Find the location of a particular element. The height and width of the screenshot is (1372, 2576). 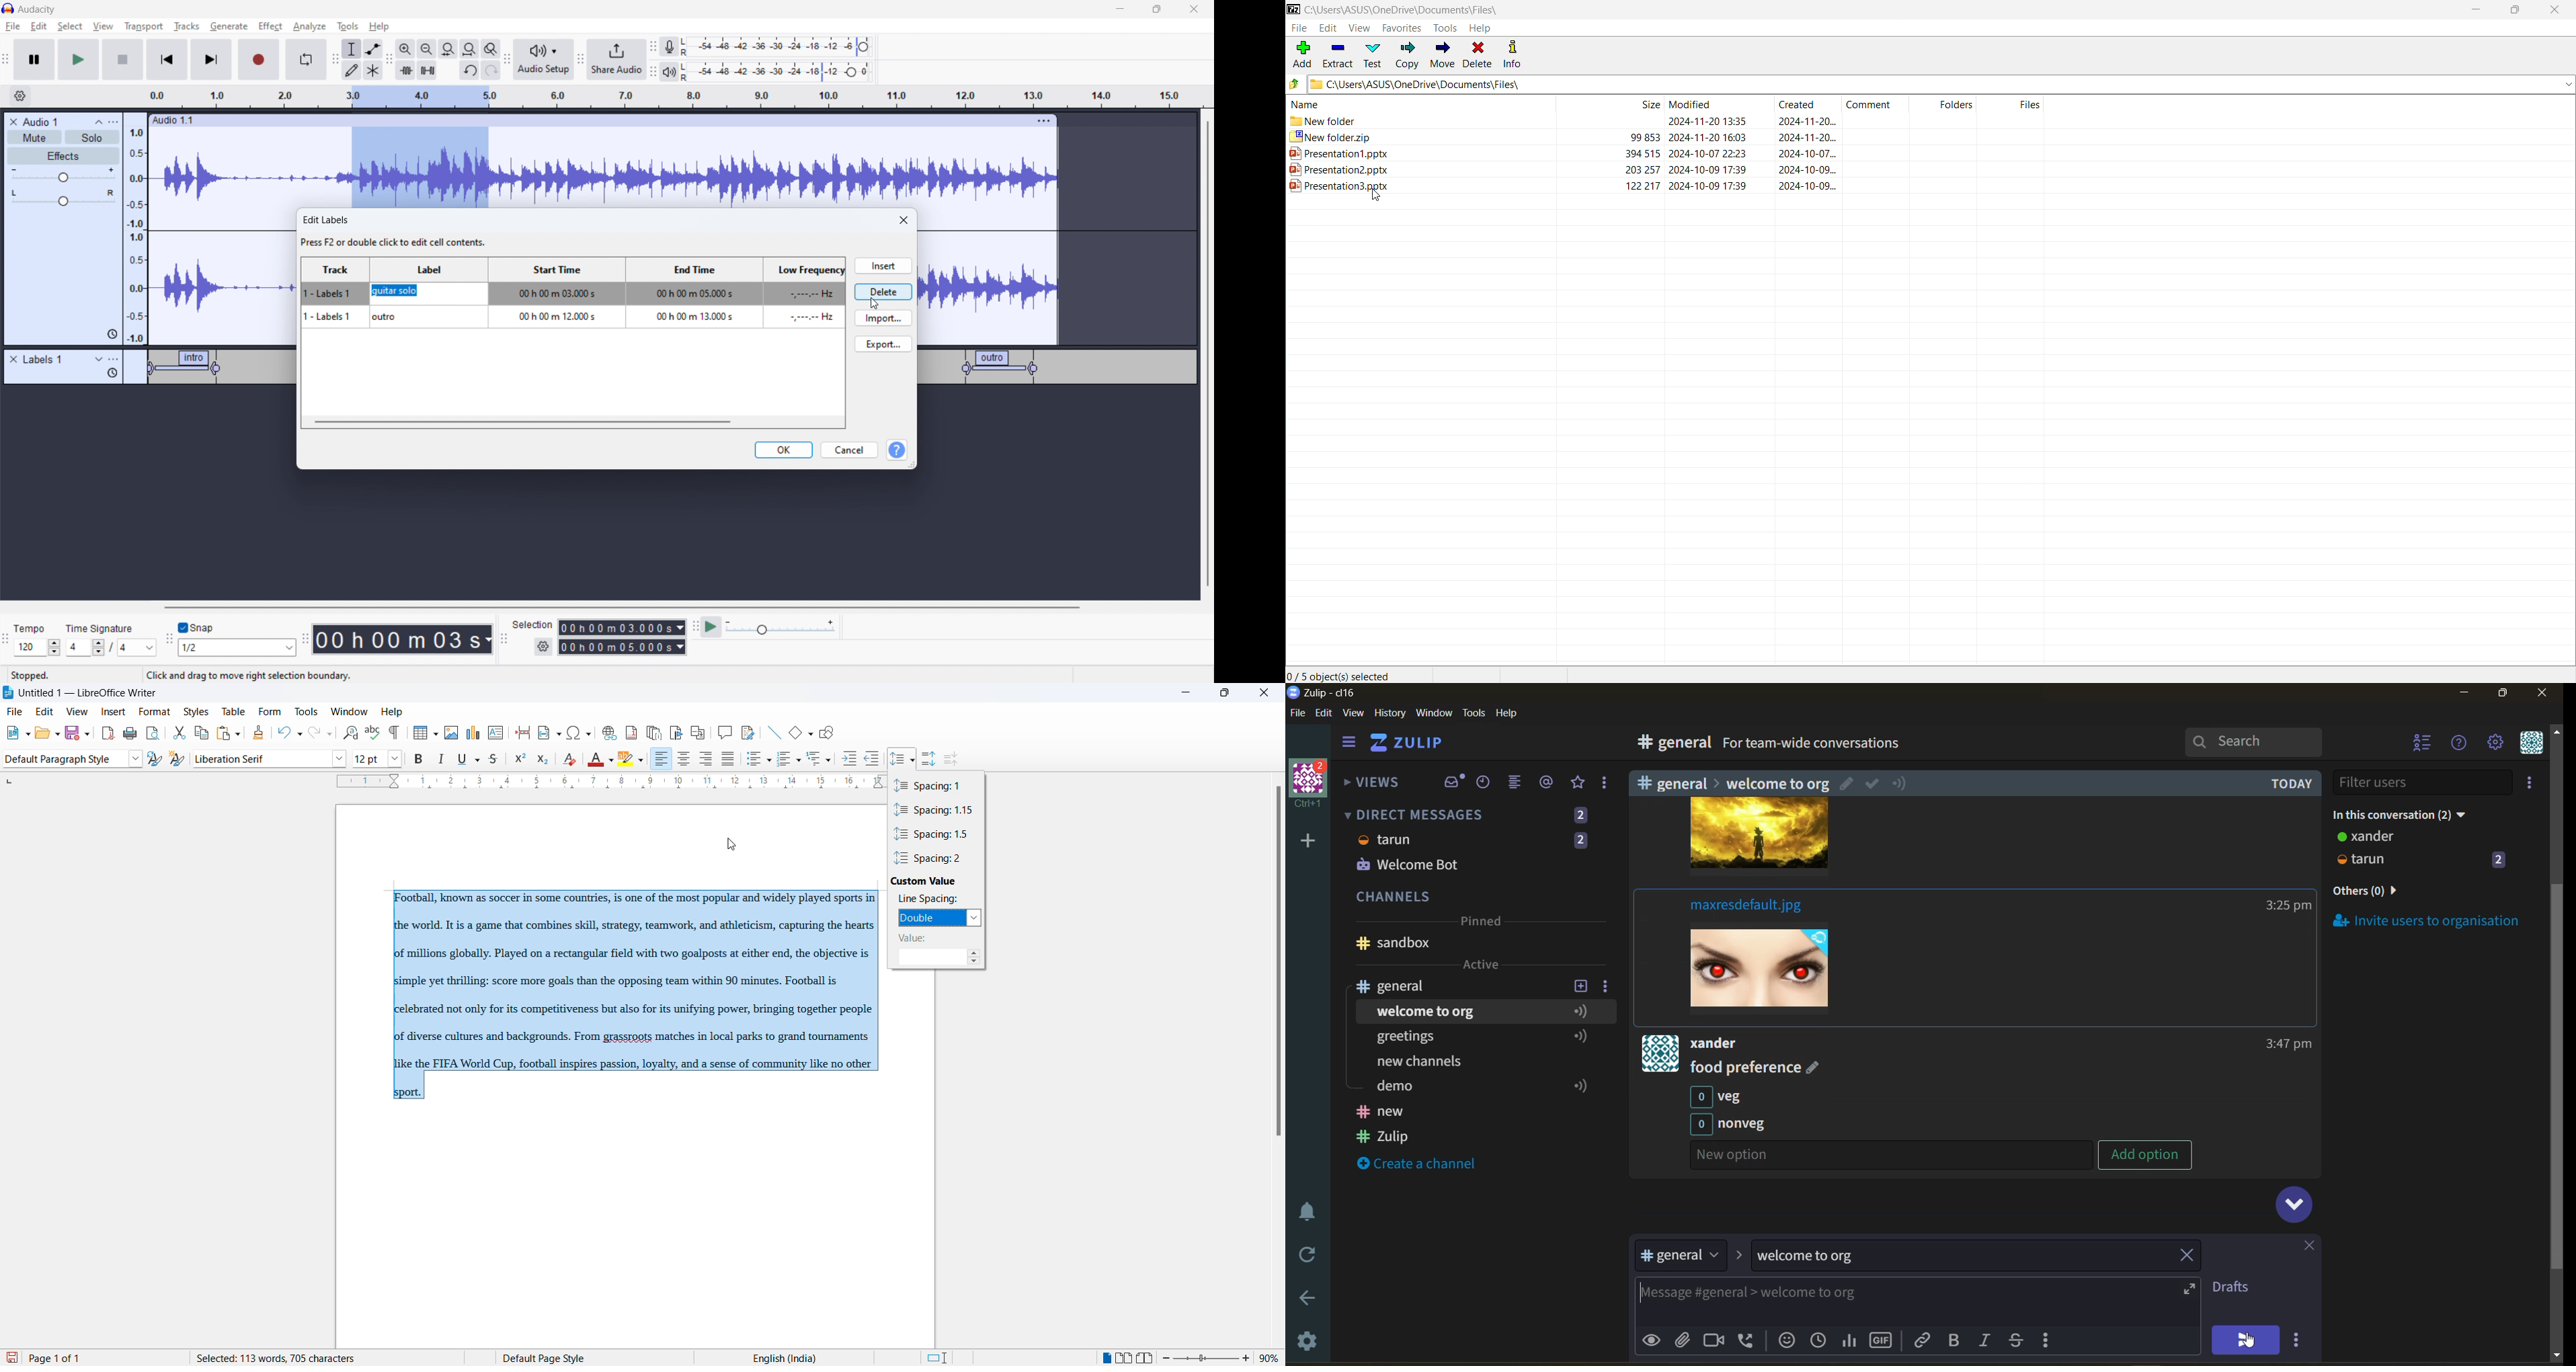

set tempo is located at coordinates (39, 648).